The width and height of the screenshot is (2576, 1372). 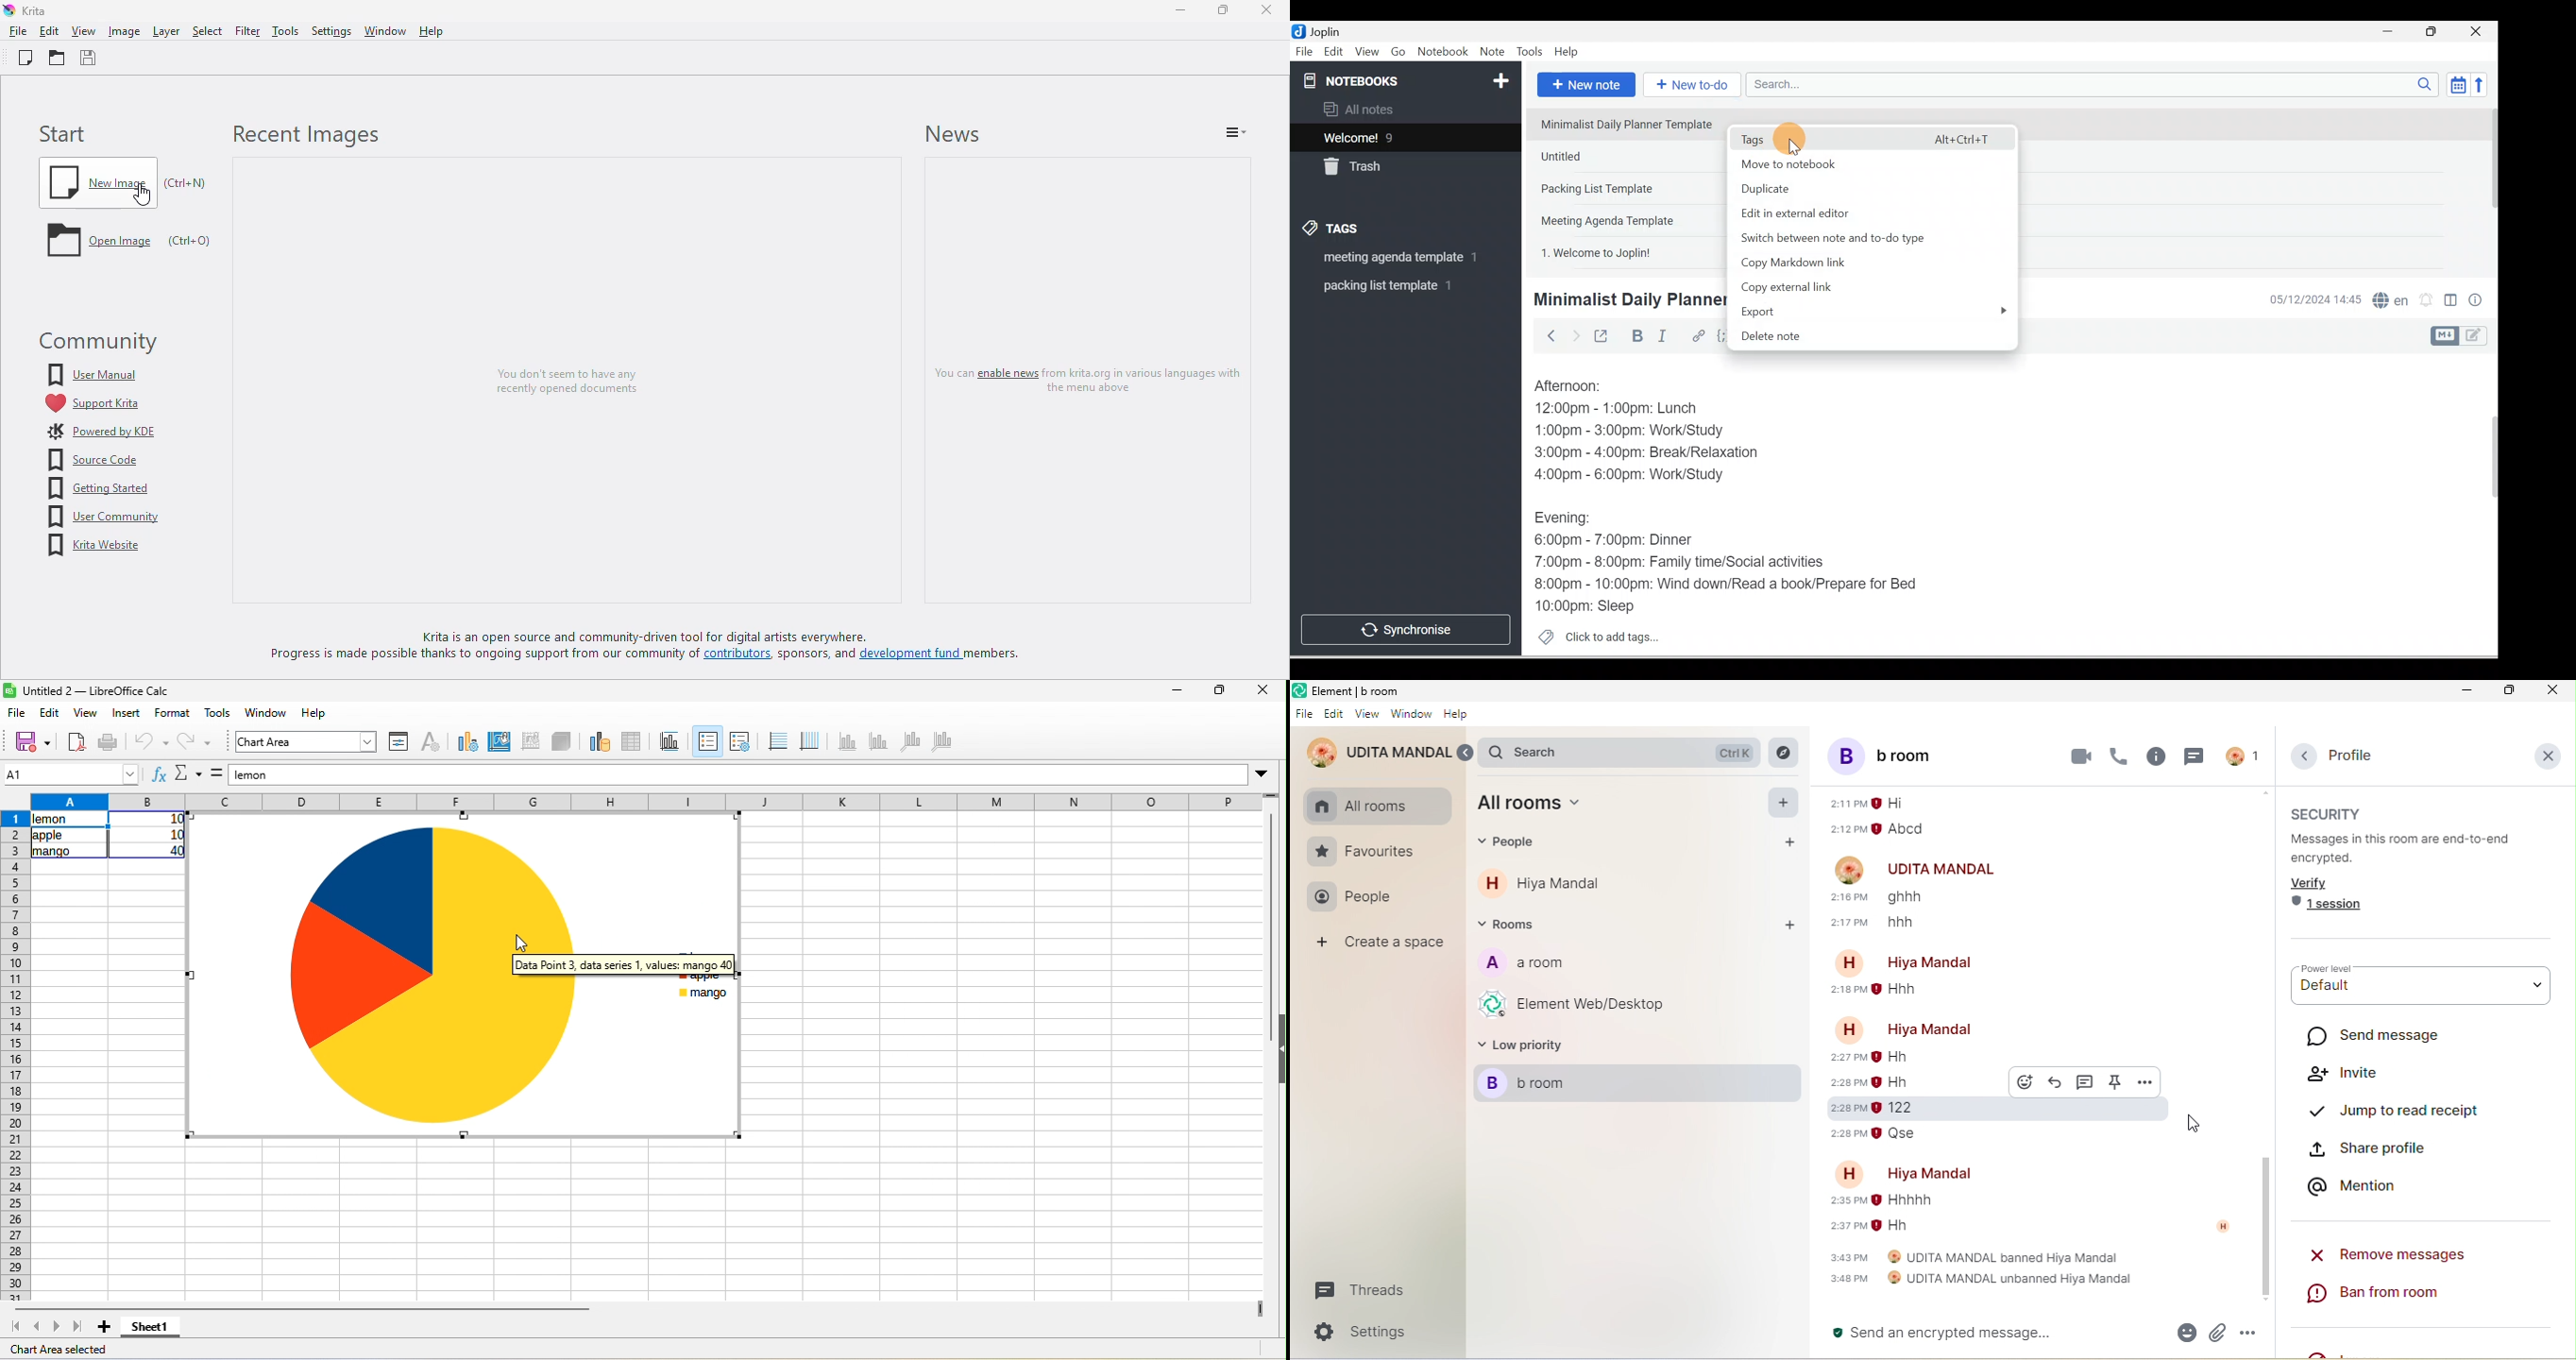 What do you see at coordinates (77, 741) in the screenshot?
I see `export directly as pdf` at bounding box center [77, 741].